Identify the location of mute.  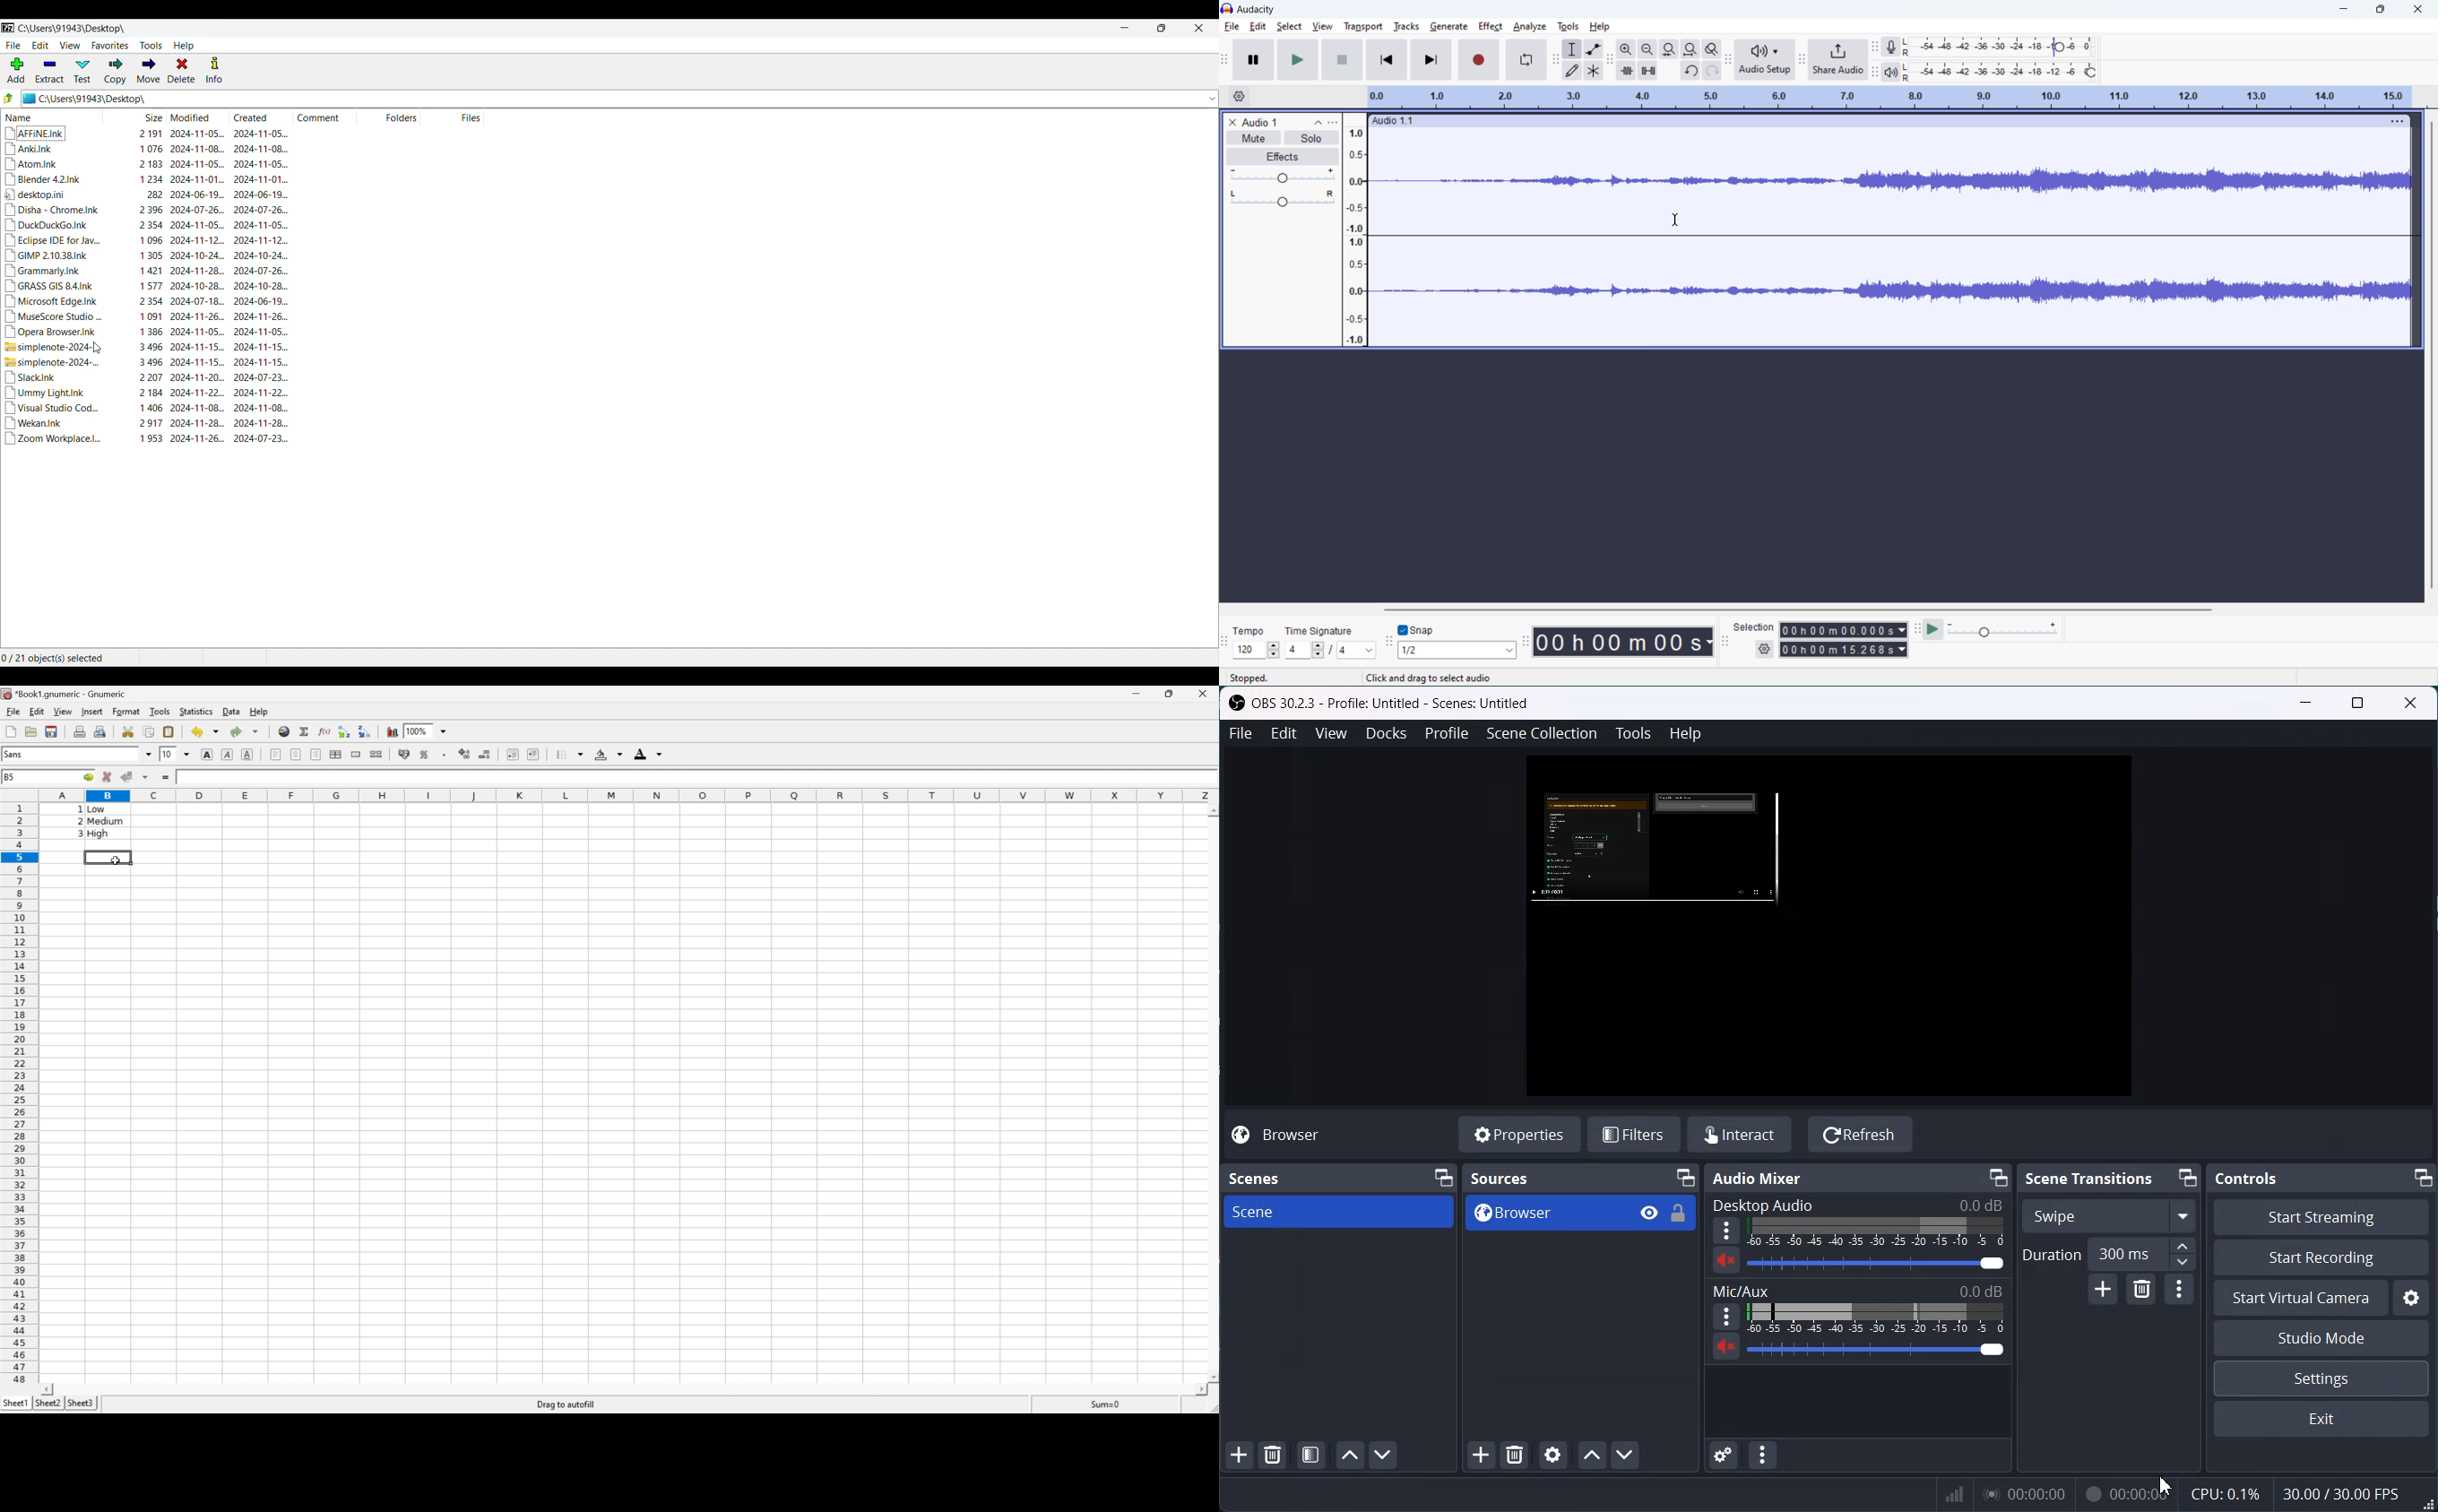
(1253, 138).